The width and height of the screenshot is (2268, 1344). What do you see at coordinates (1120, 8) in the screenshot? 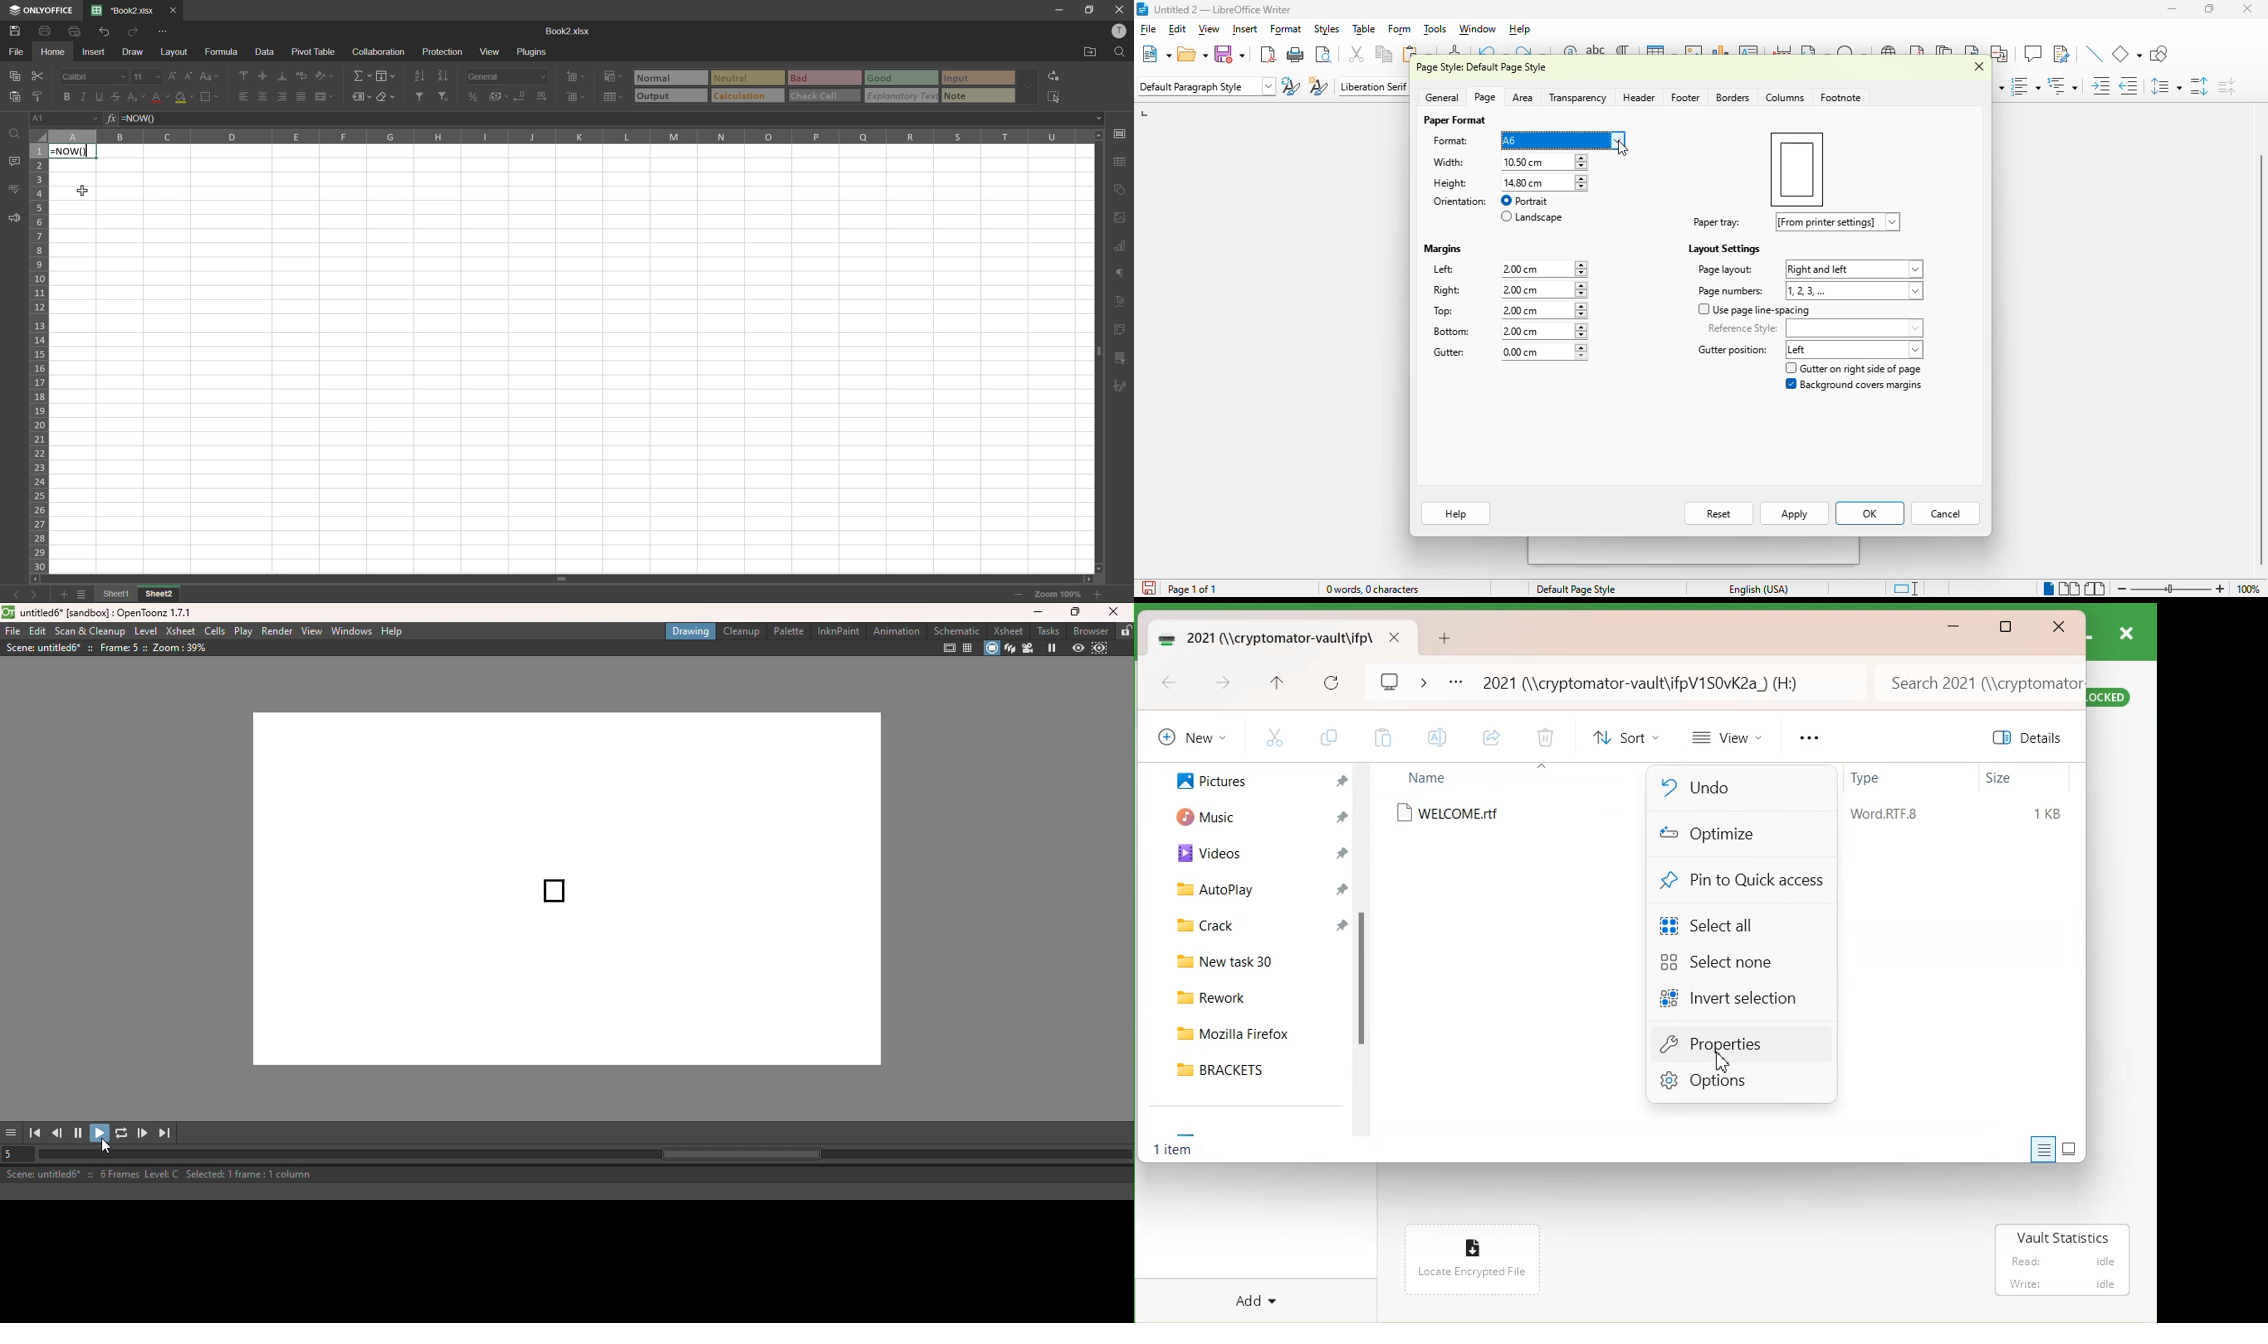
I see `close` at bounding box center [1120, 8].